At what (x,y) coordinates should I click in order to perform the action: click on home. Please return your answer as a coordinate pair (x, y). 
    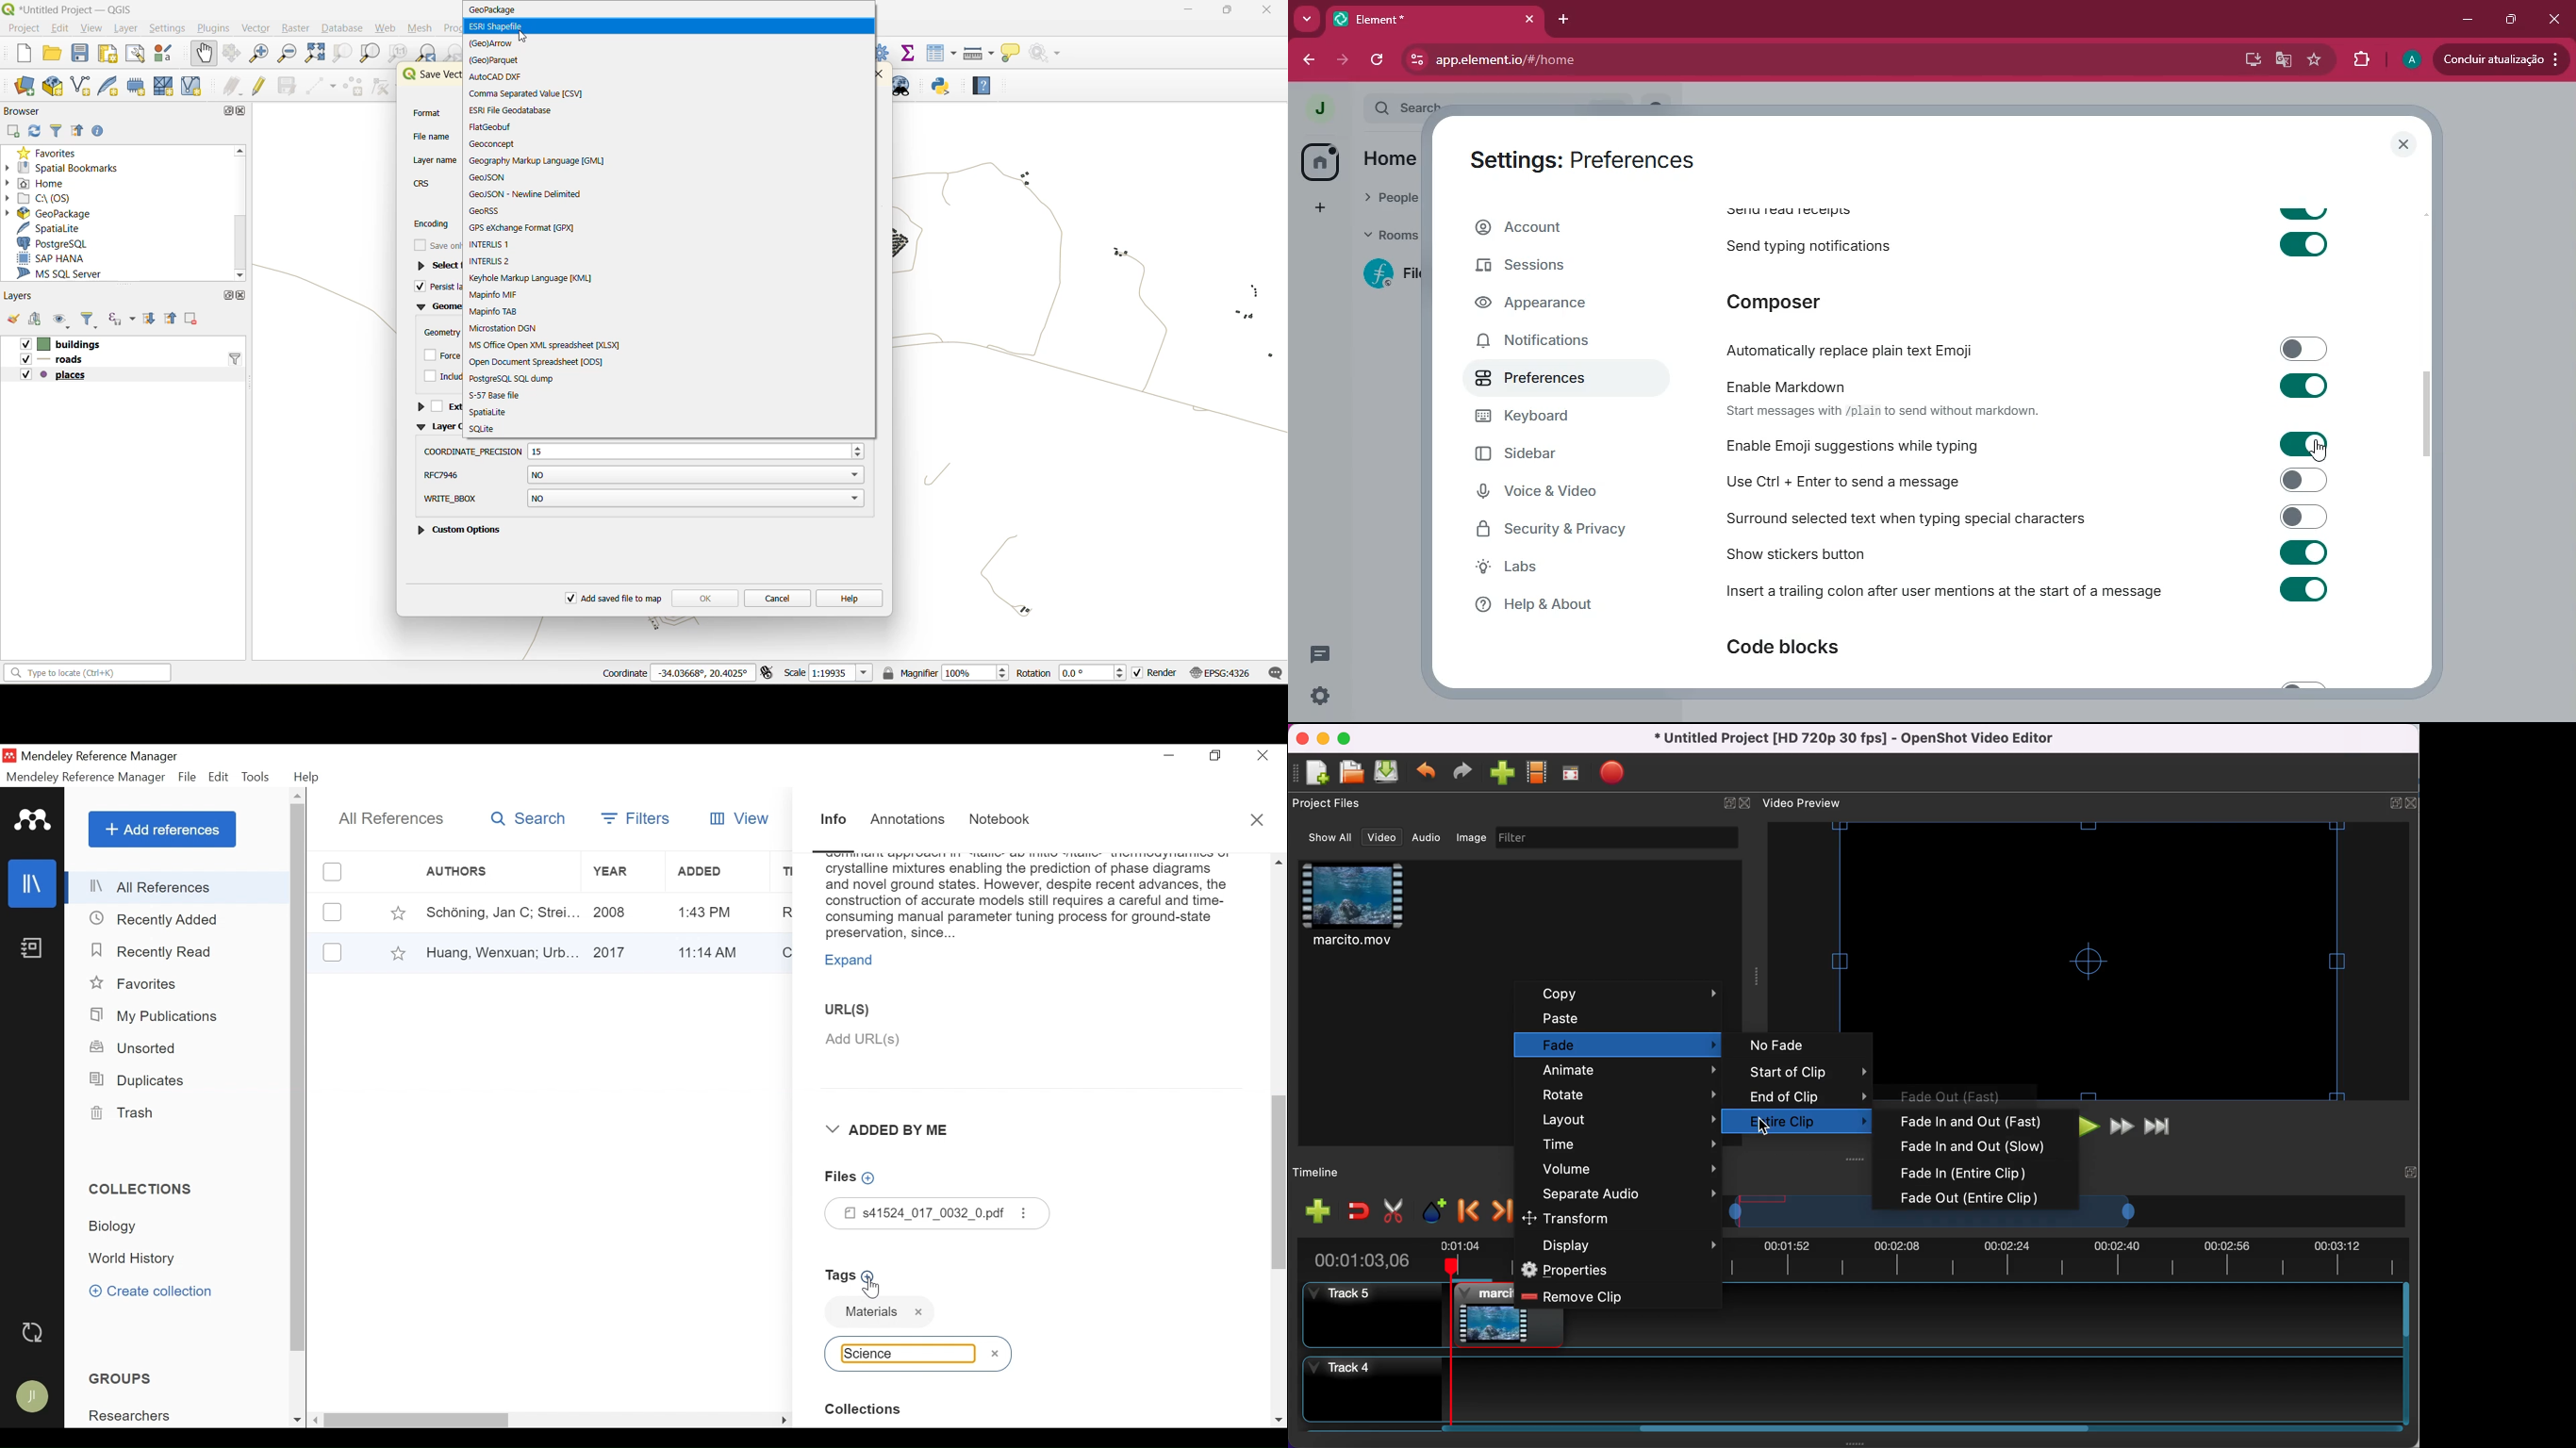
    Looking at the image, I should click on (1320, 160).